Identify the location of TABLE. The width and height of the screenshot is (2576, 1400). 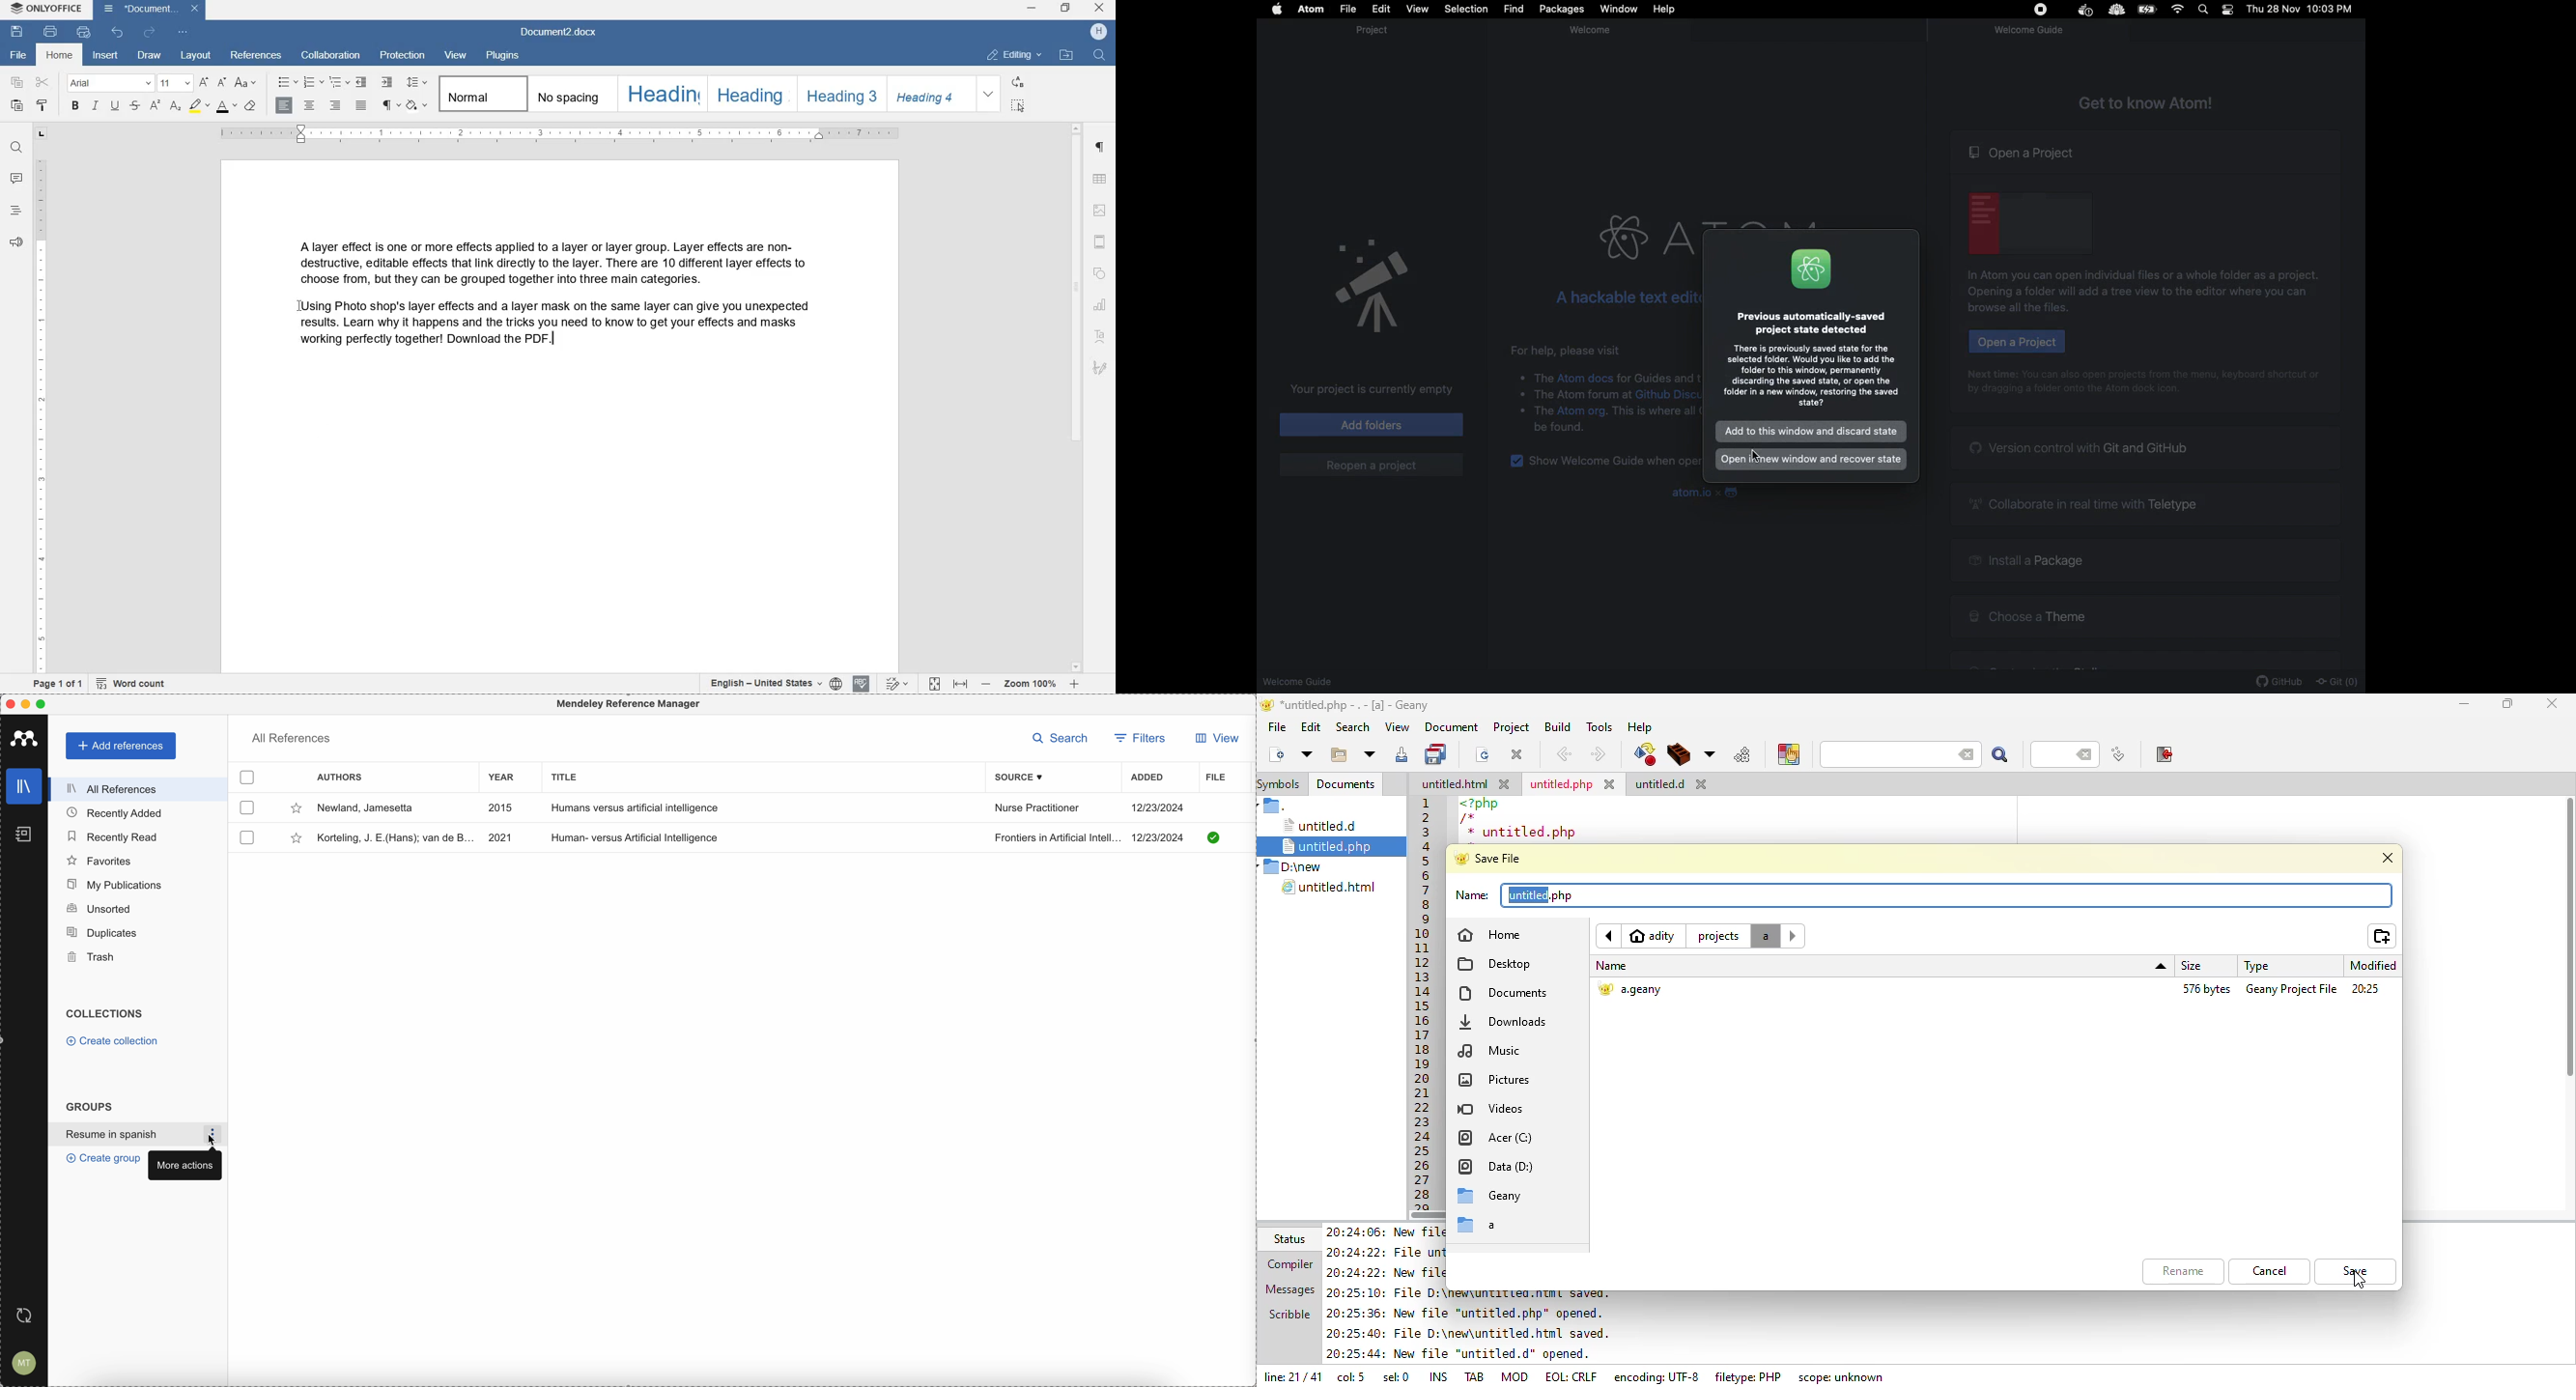
(1101, 178).